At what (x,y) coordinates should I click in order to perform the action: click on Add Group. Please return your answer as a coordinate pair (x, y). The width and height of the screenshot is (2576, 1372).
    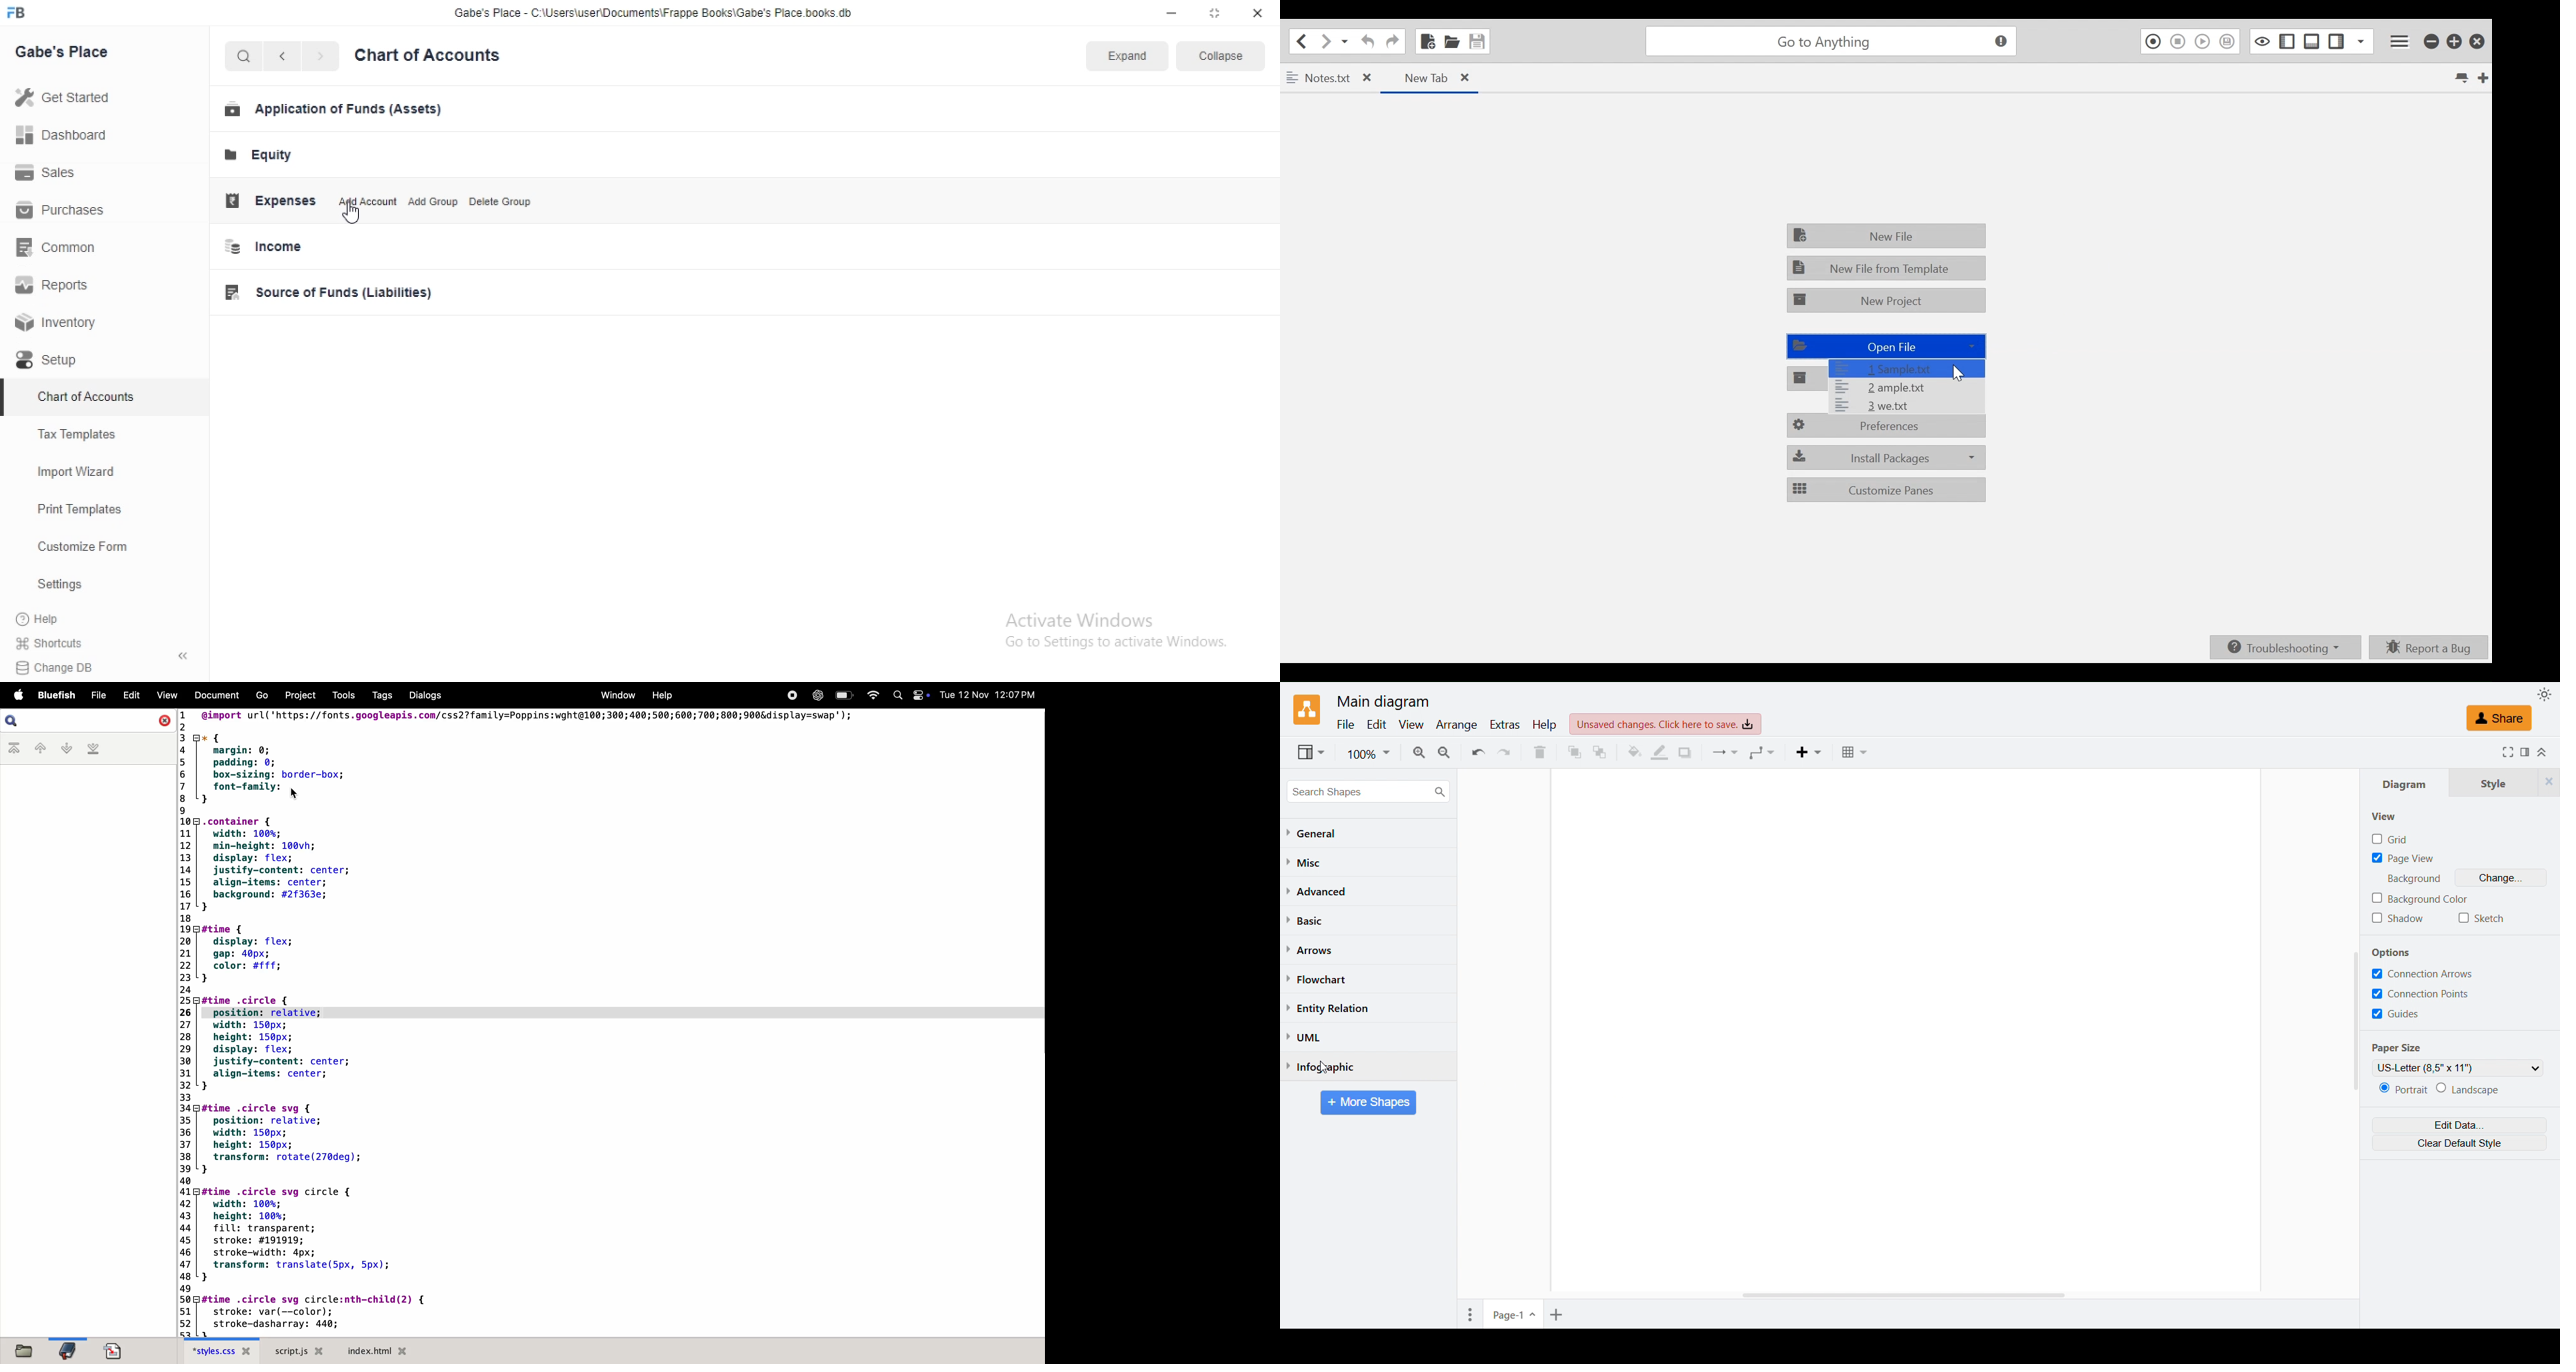
    Looking at the image, I should click on (438, 203).